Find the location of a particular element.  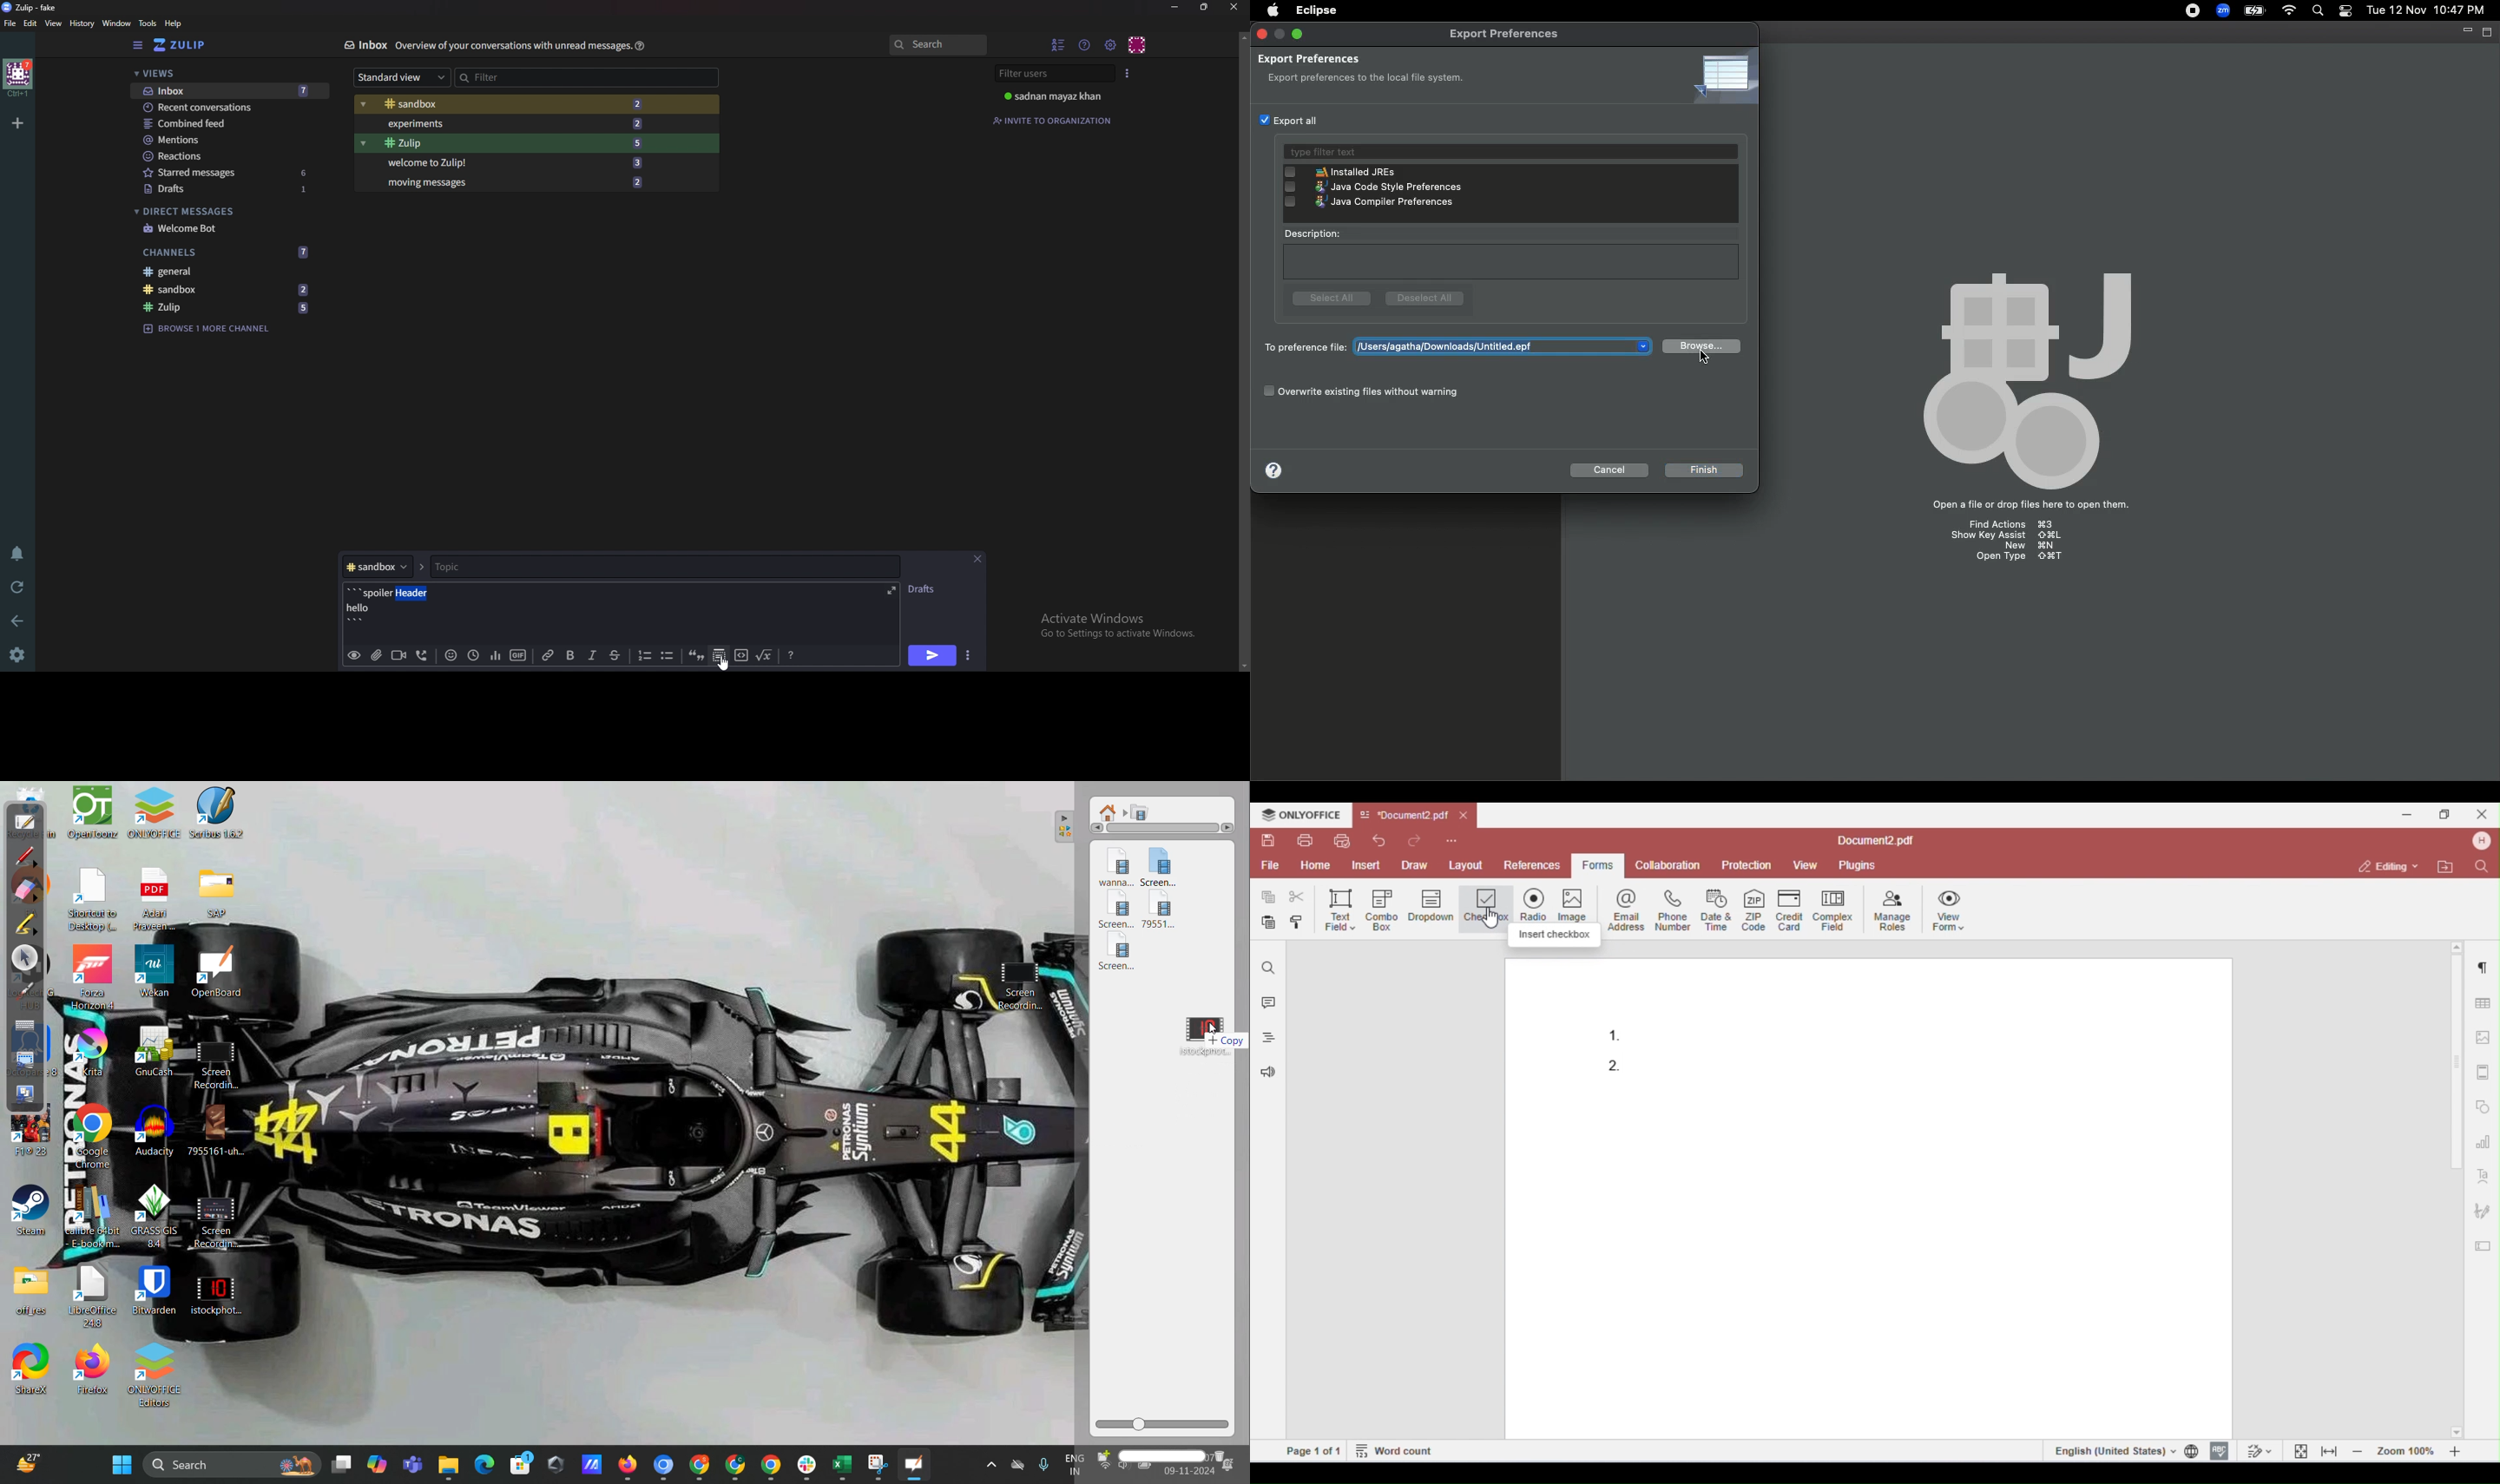

Inbox 7 is located at coordinates (226, 91).